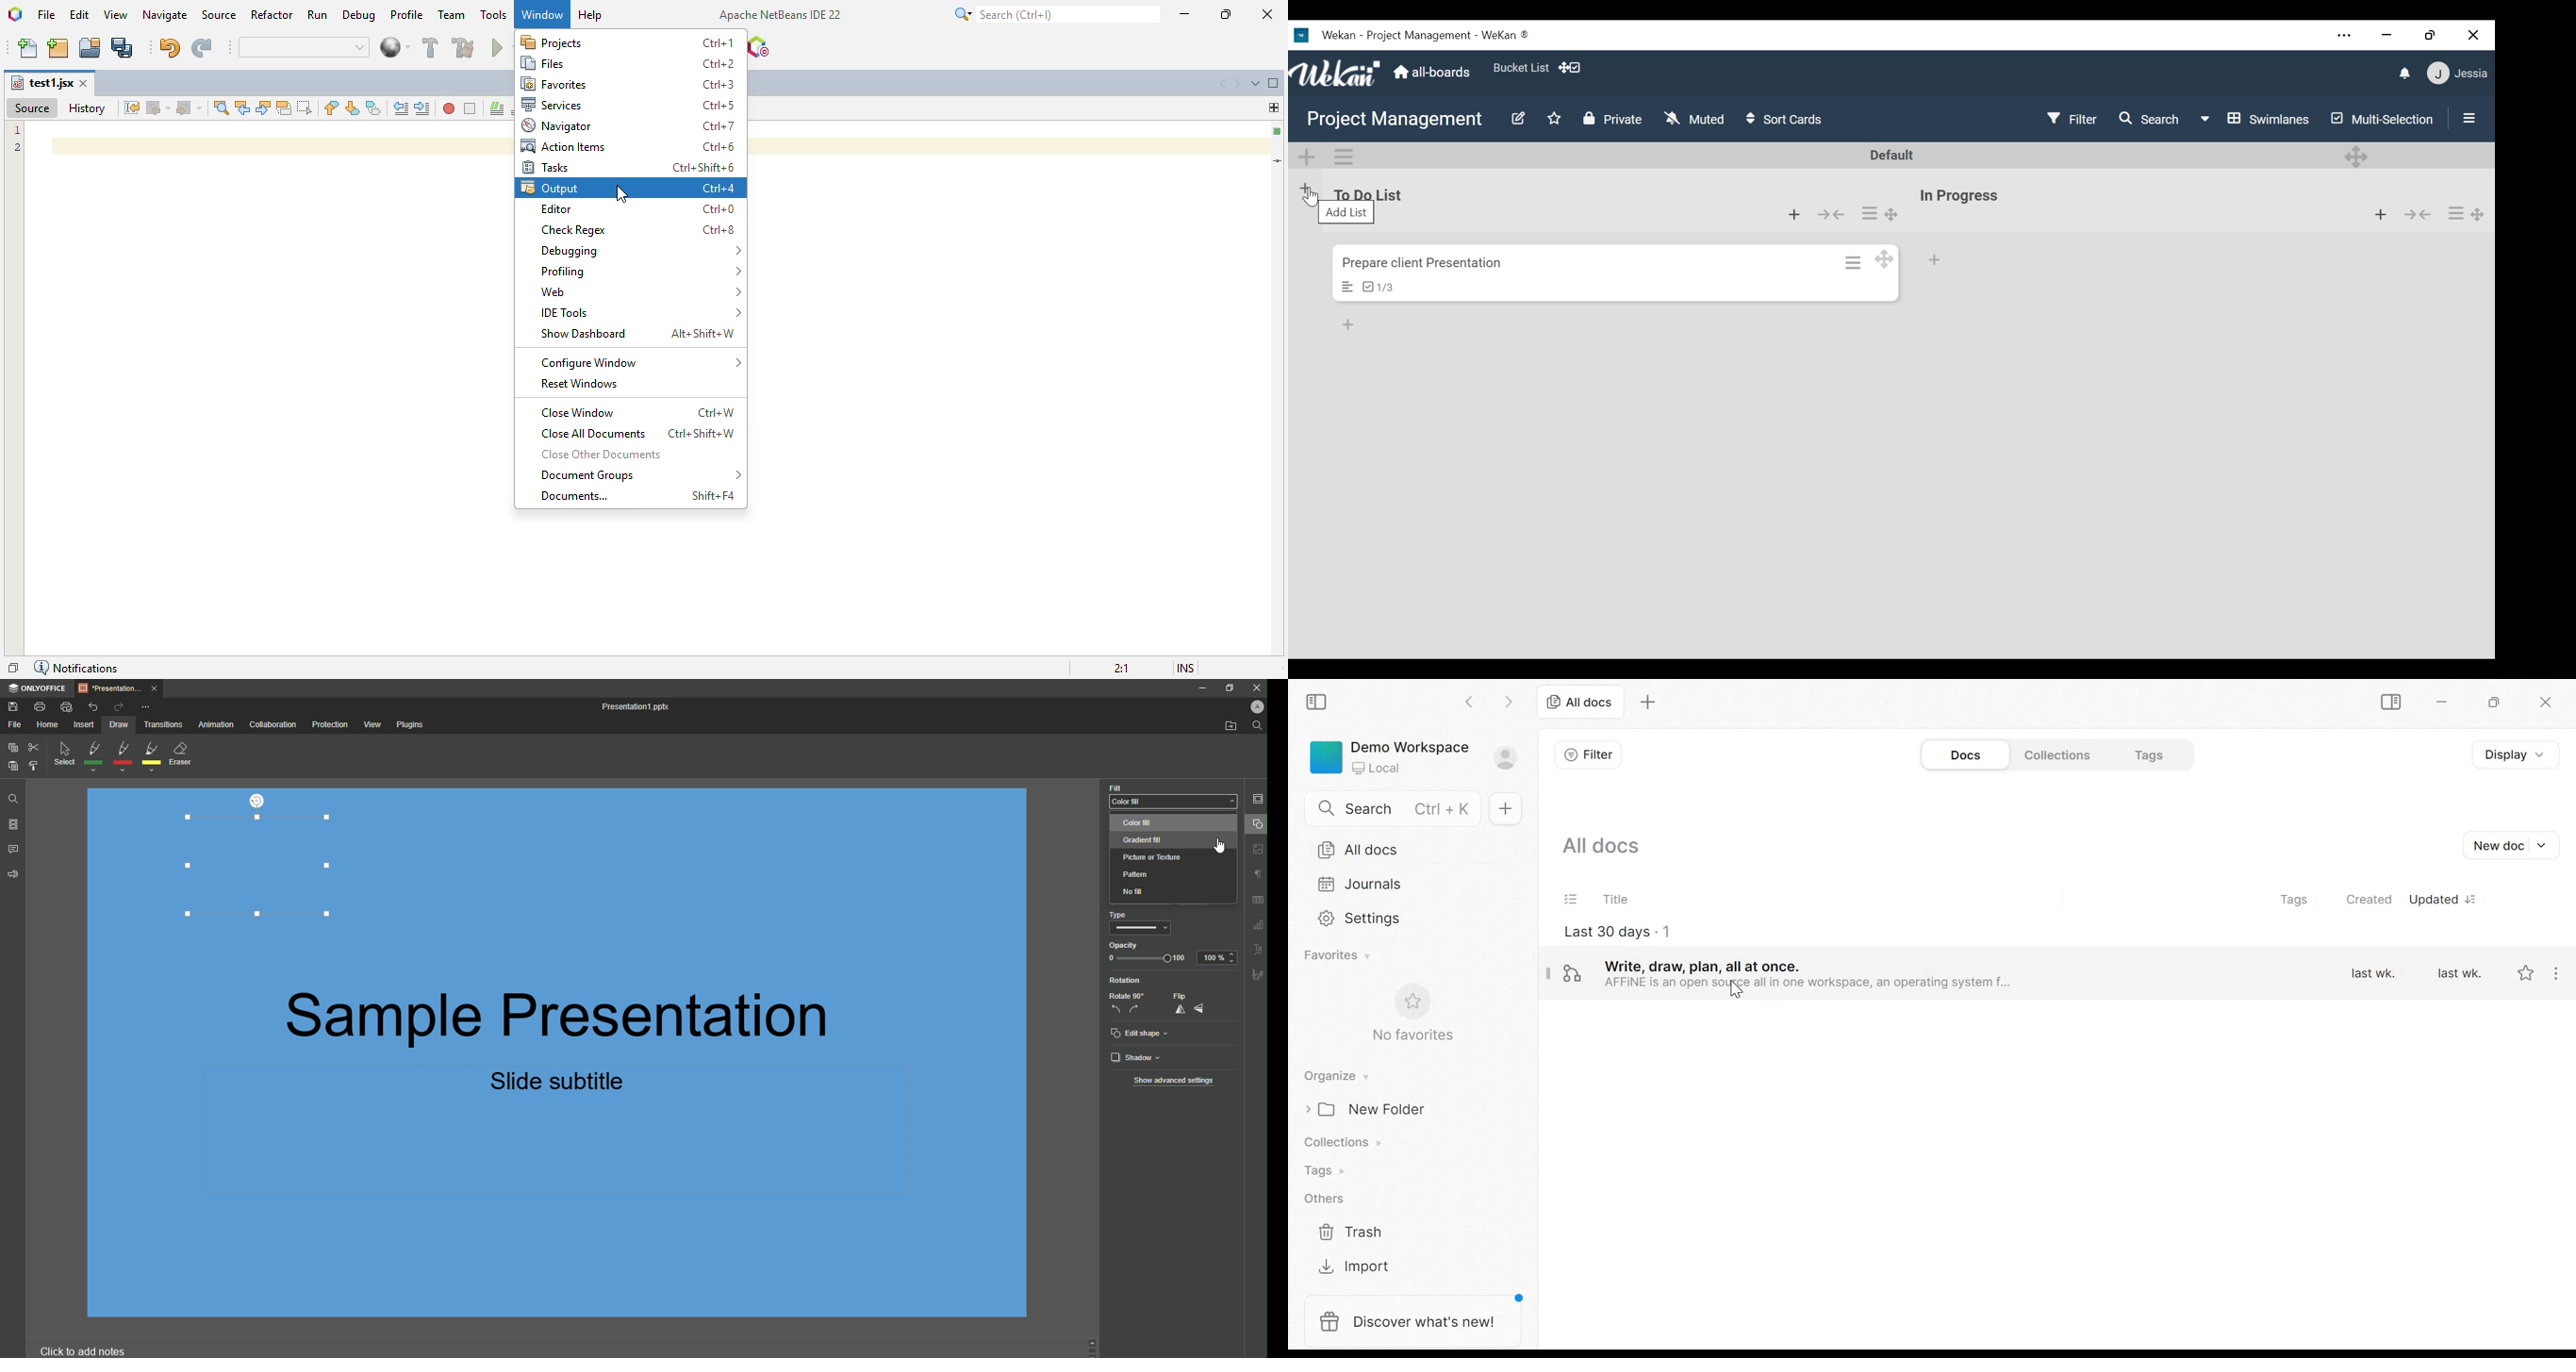  What do you see at coordinates (1141, 874) in the screenshot?
I see `Pattern` at bounding box center [1141, 874].